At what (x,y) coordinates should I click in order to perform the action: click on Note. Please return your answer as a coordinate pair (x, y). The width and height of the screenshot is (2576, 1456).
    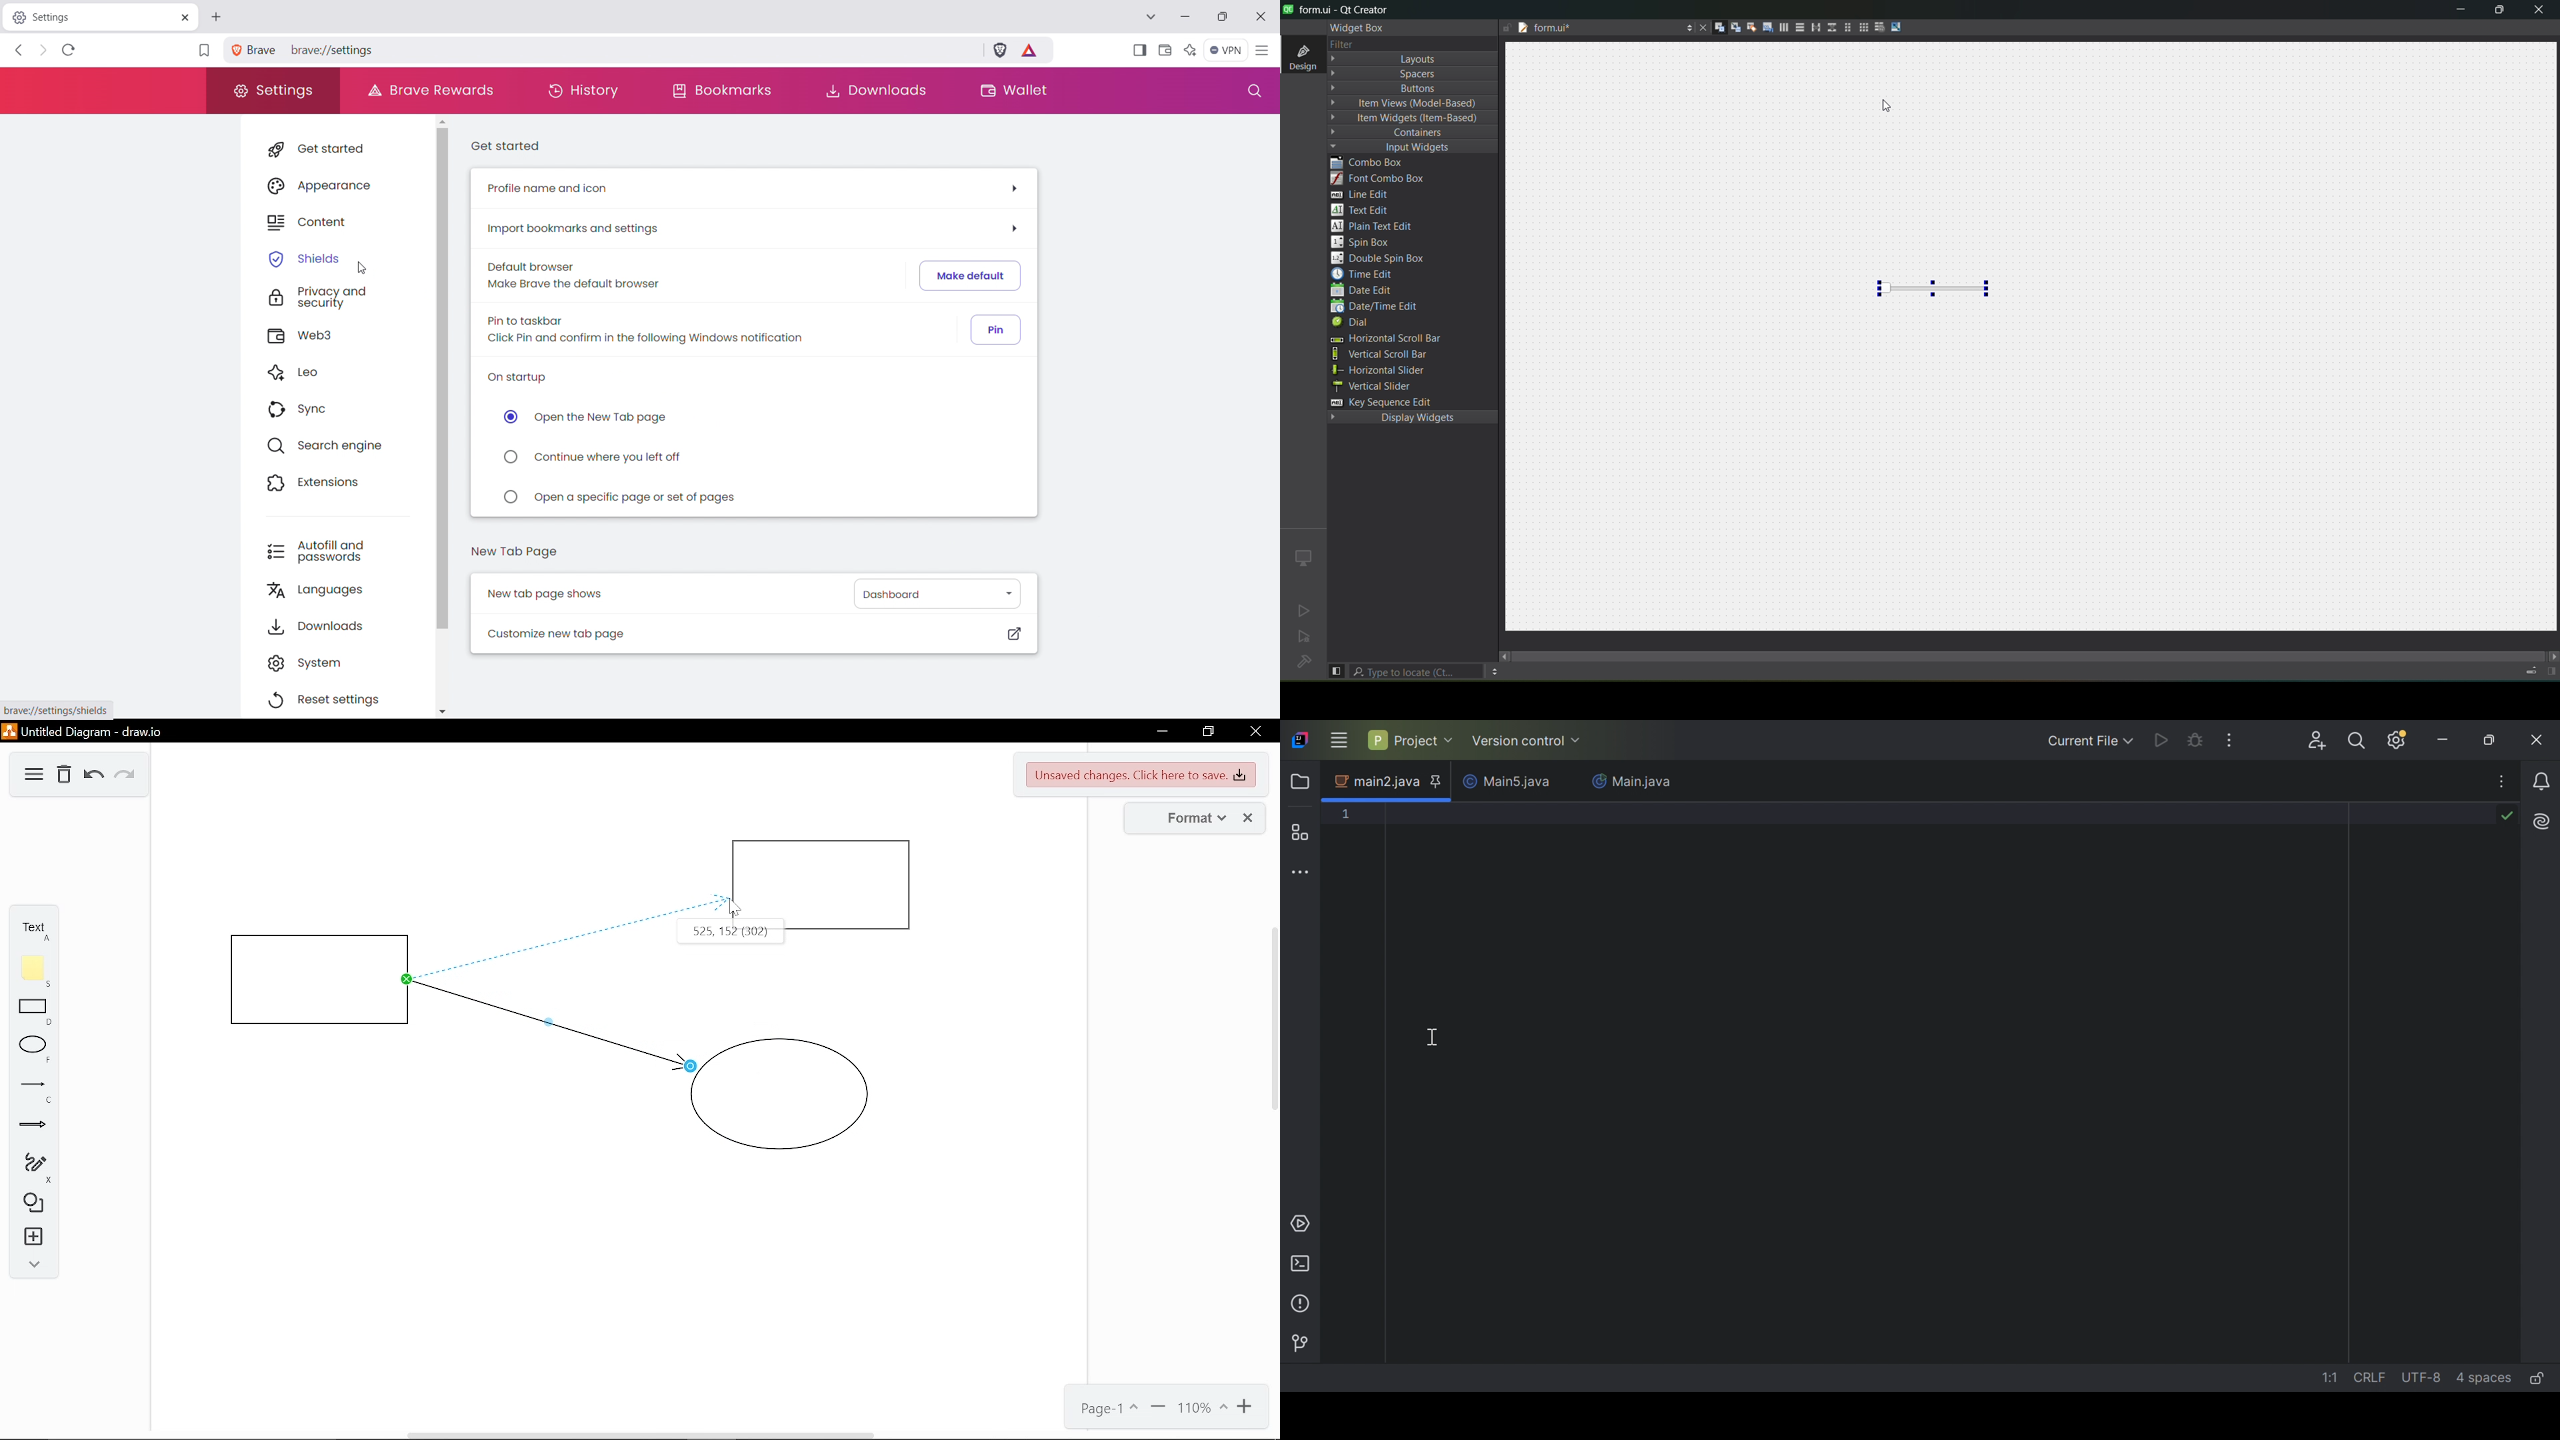
    Looking at the image, I should click on (34, 971).